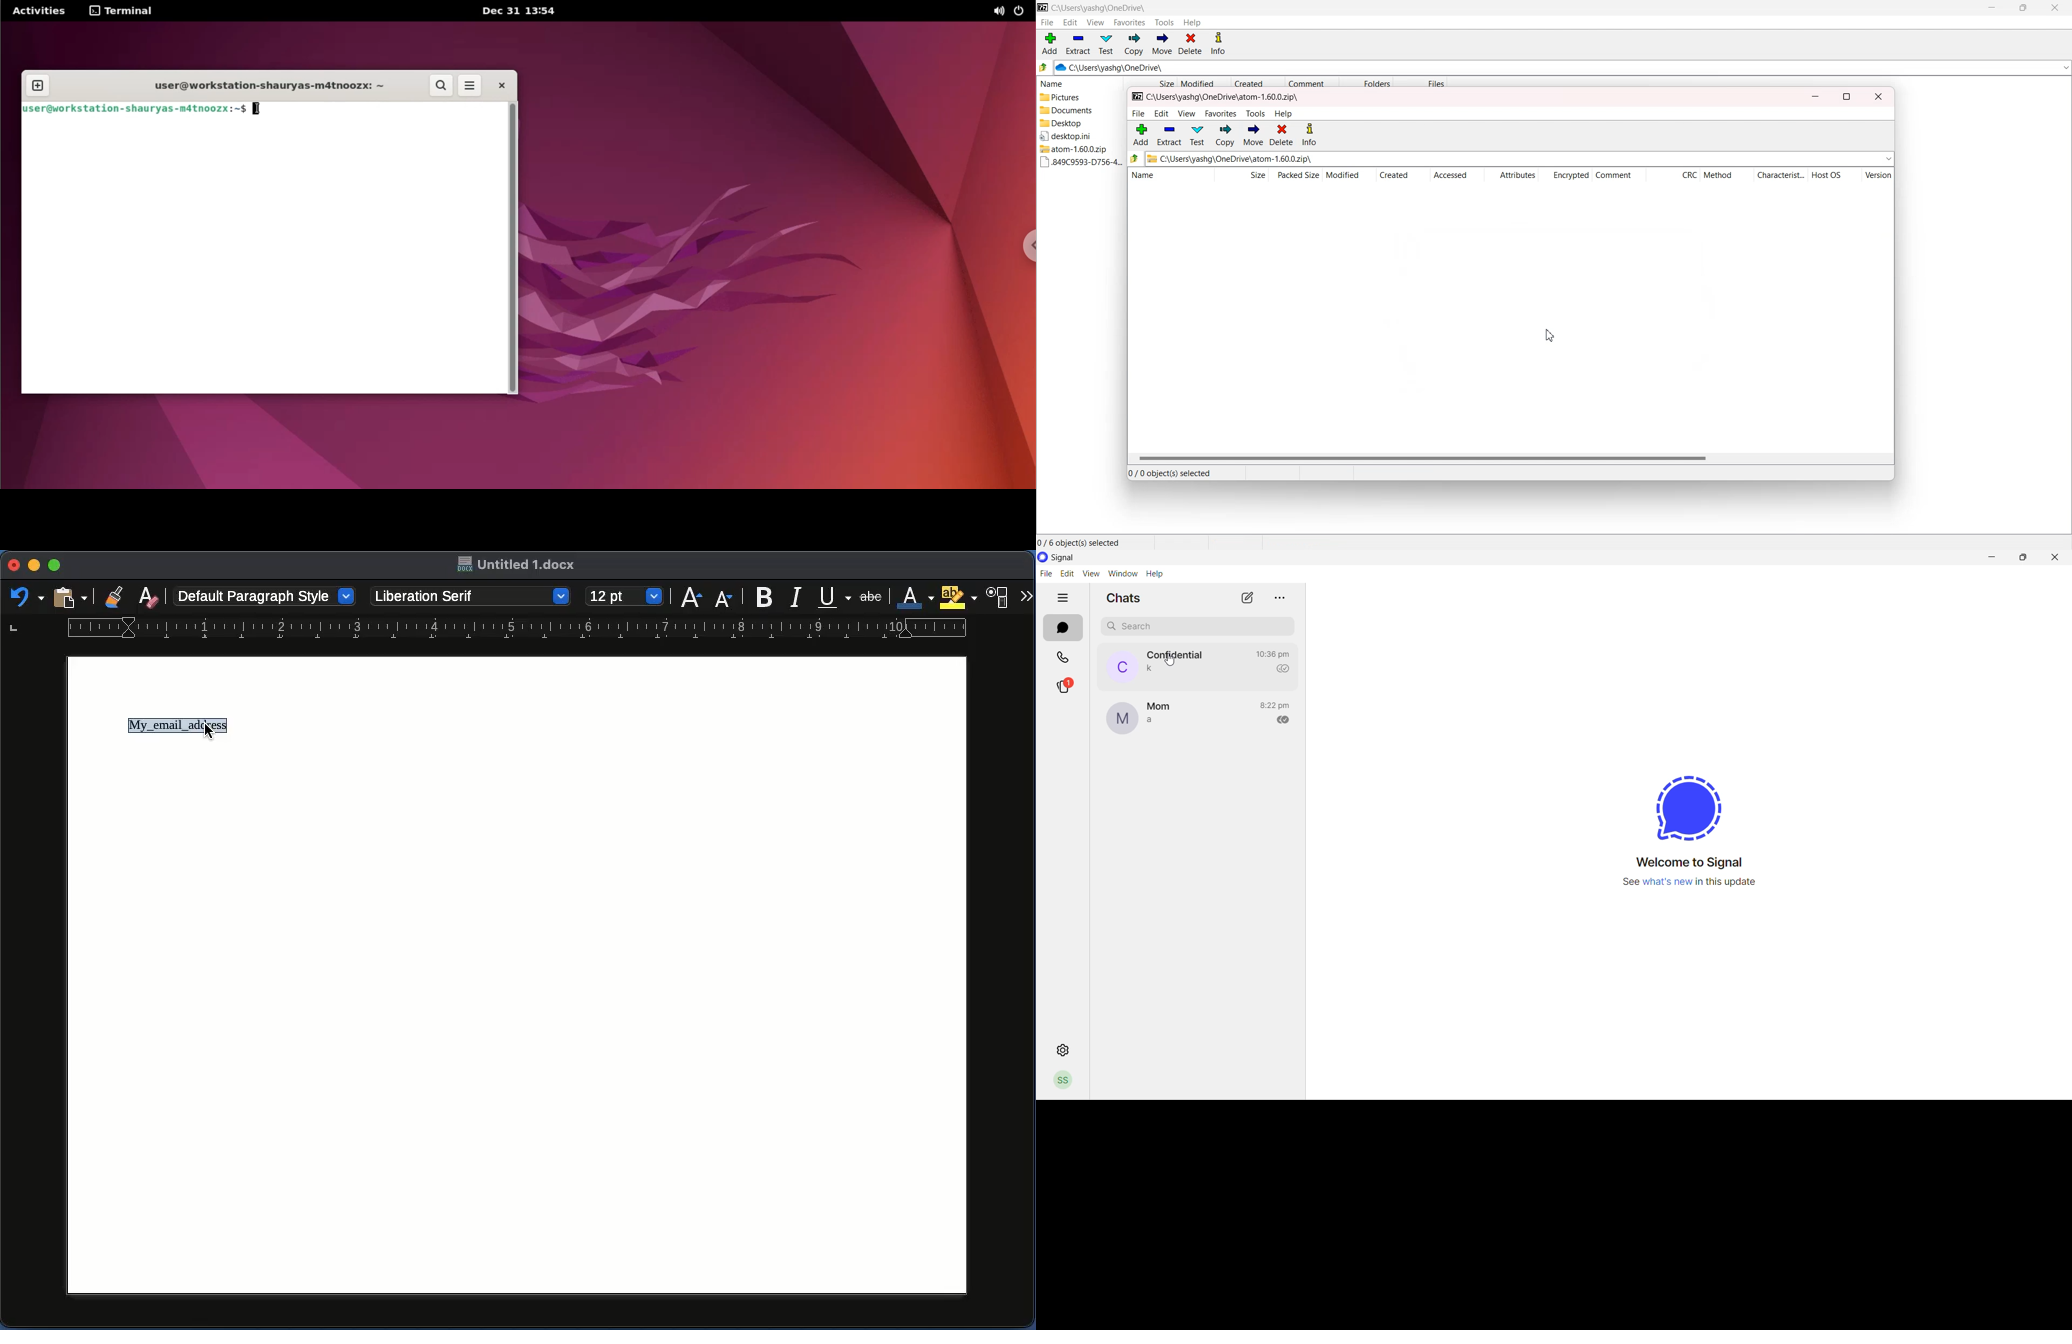  I want to click on delete, so click(1282, 135).